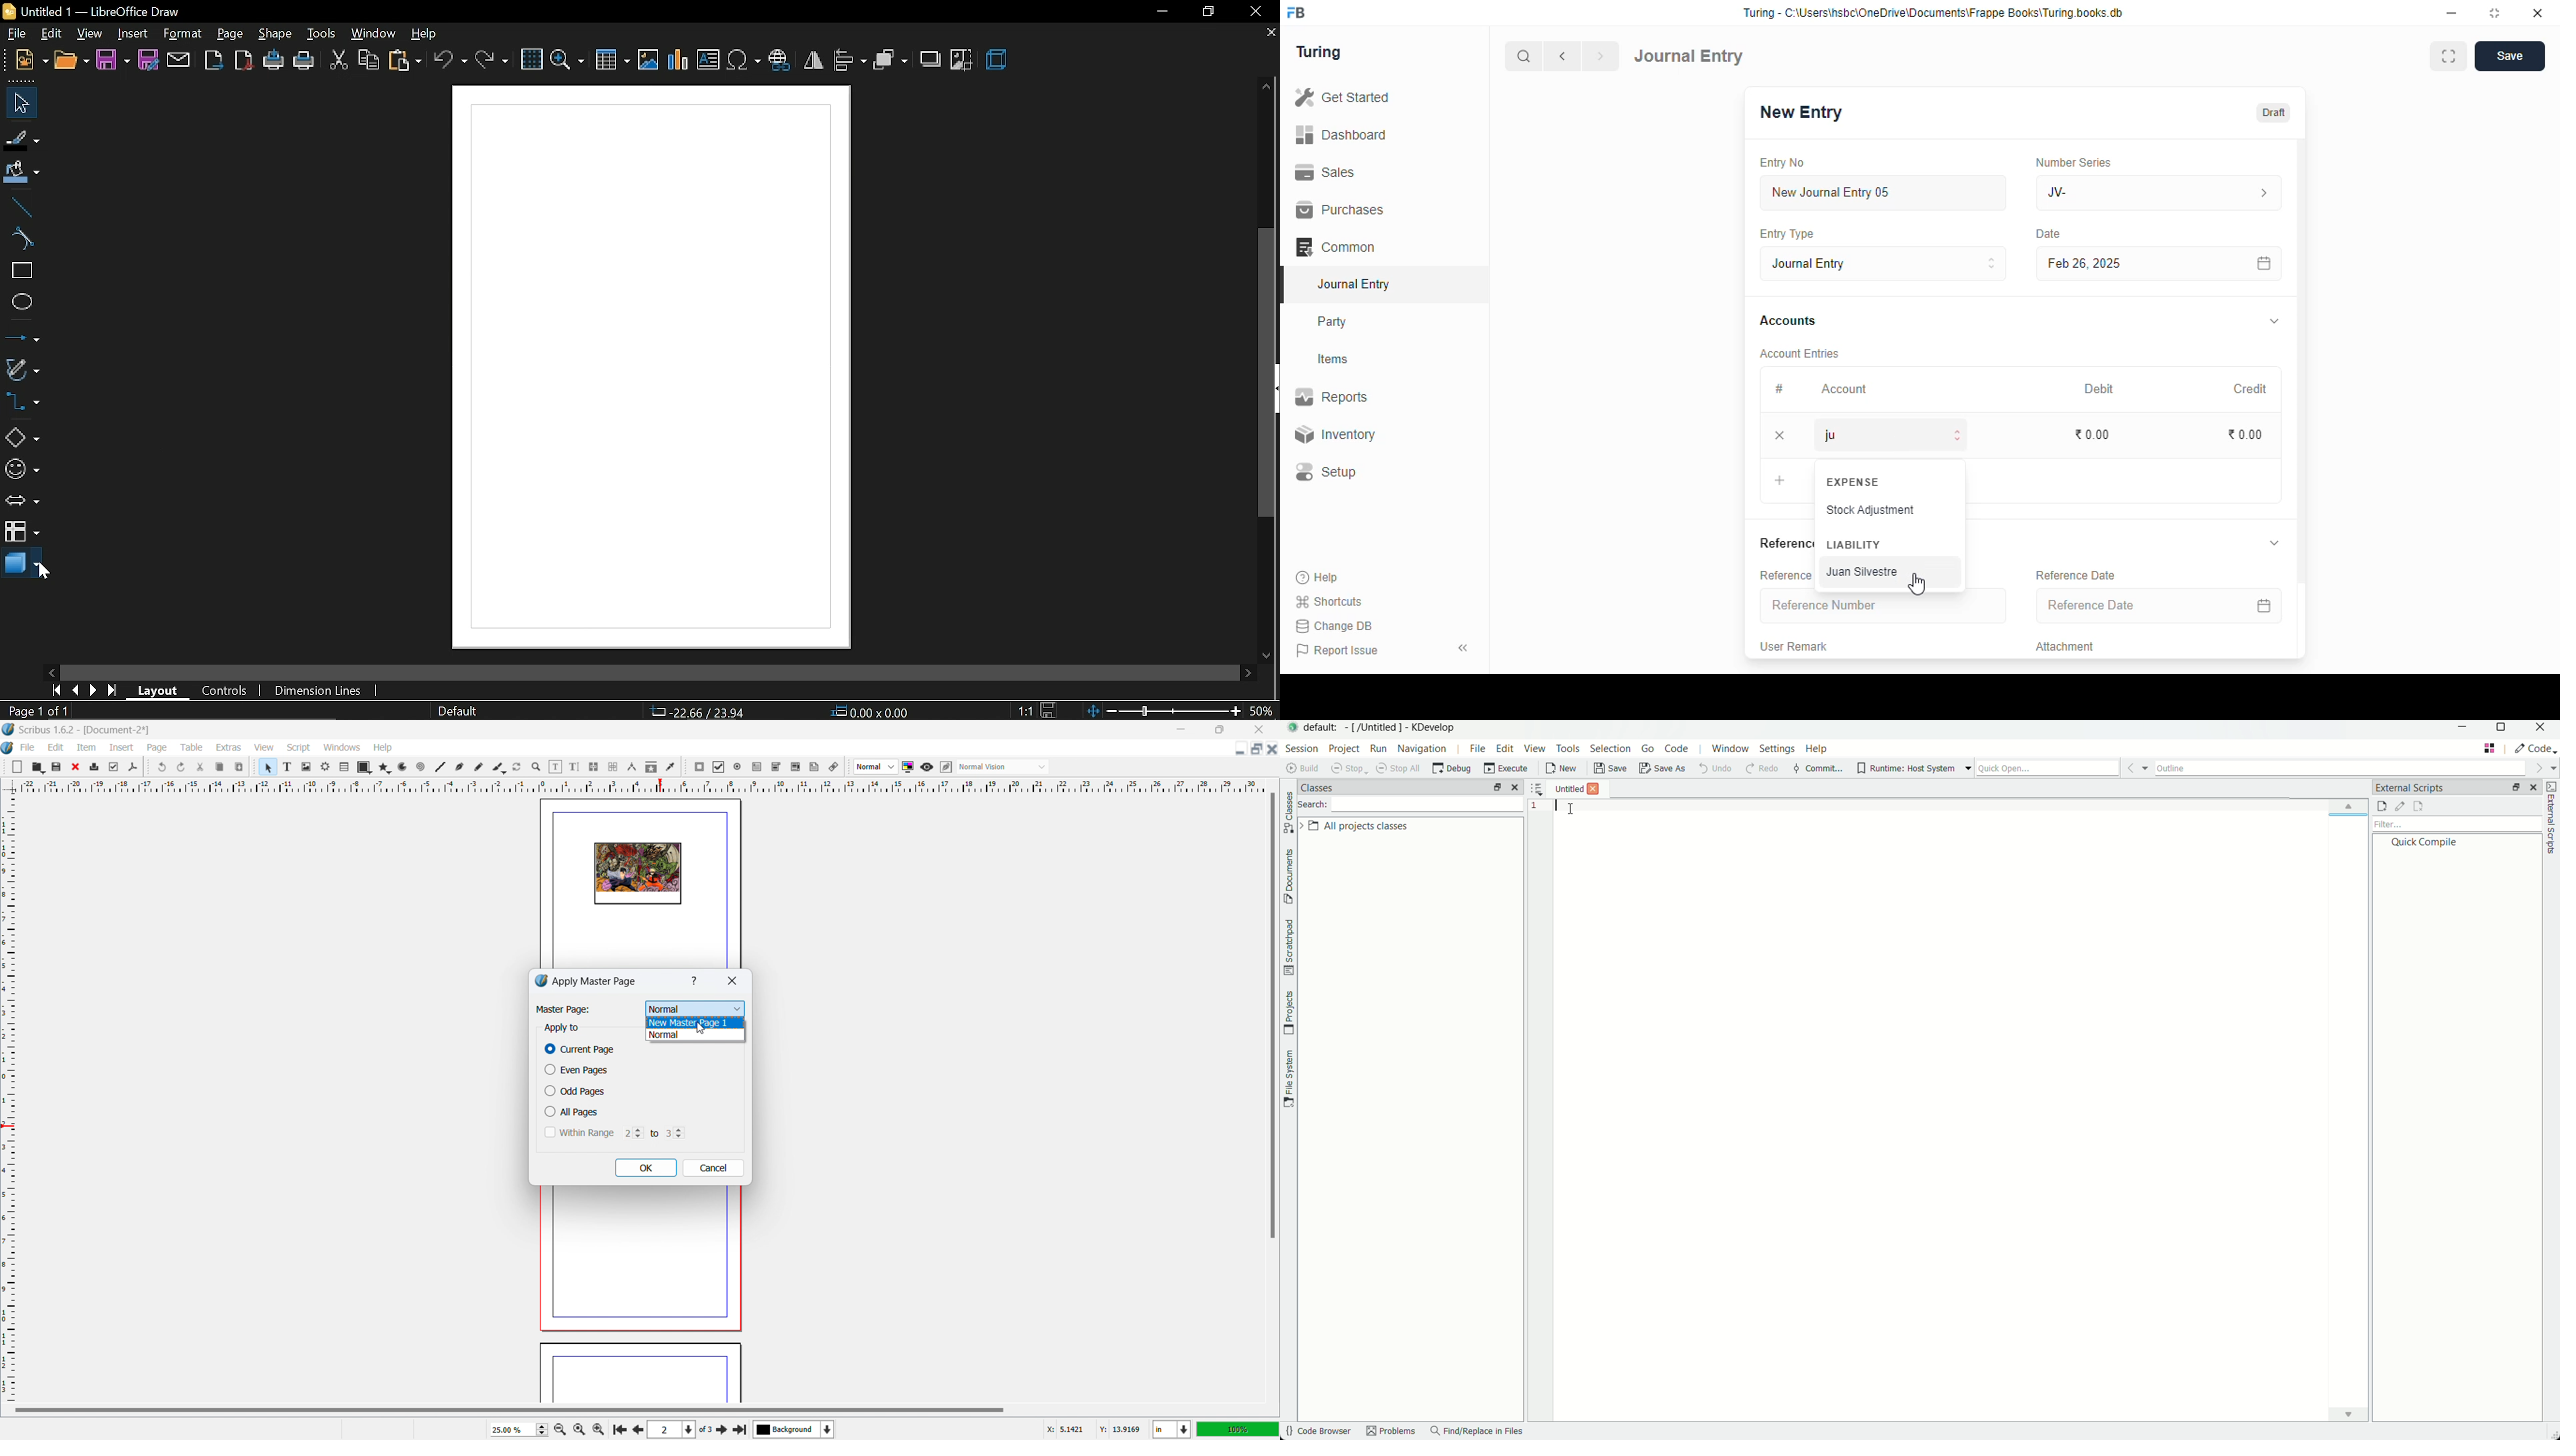  What do you see at coordinates (213, 60) in the screenshot?
I see `export` at bounding box center [213, 60].